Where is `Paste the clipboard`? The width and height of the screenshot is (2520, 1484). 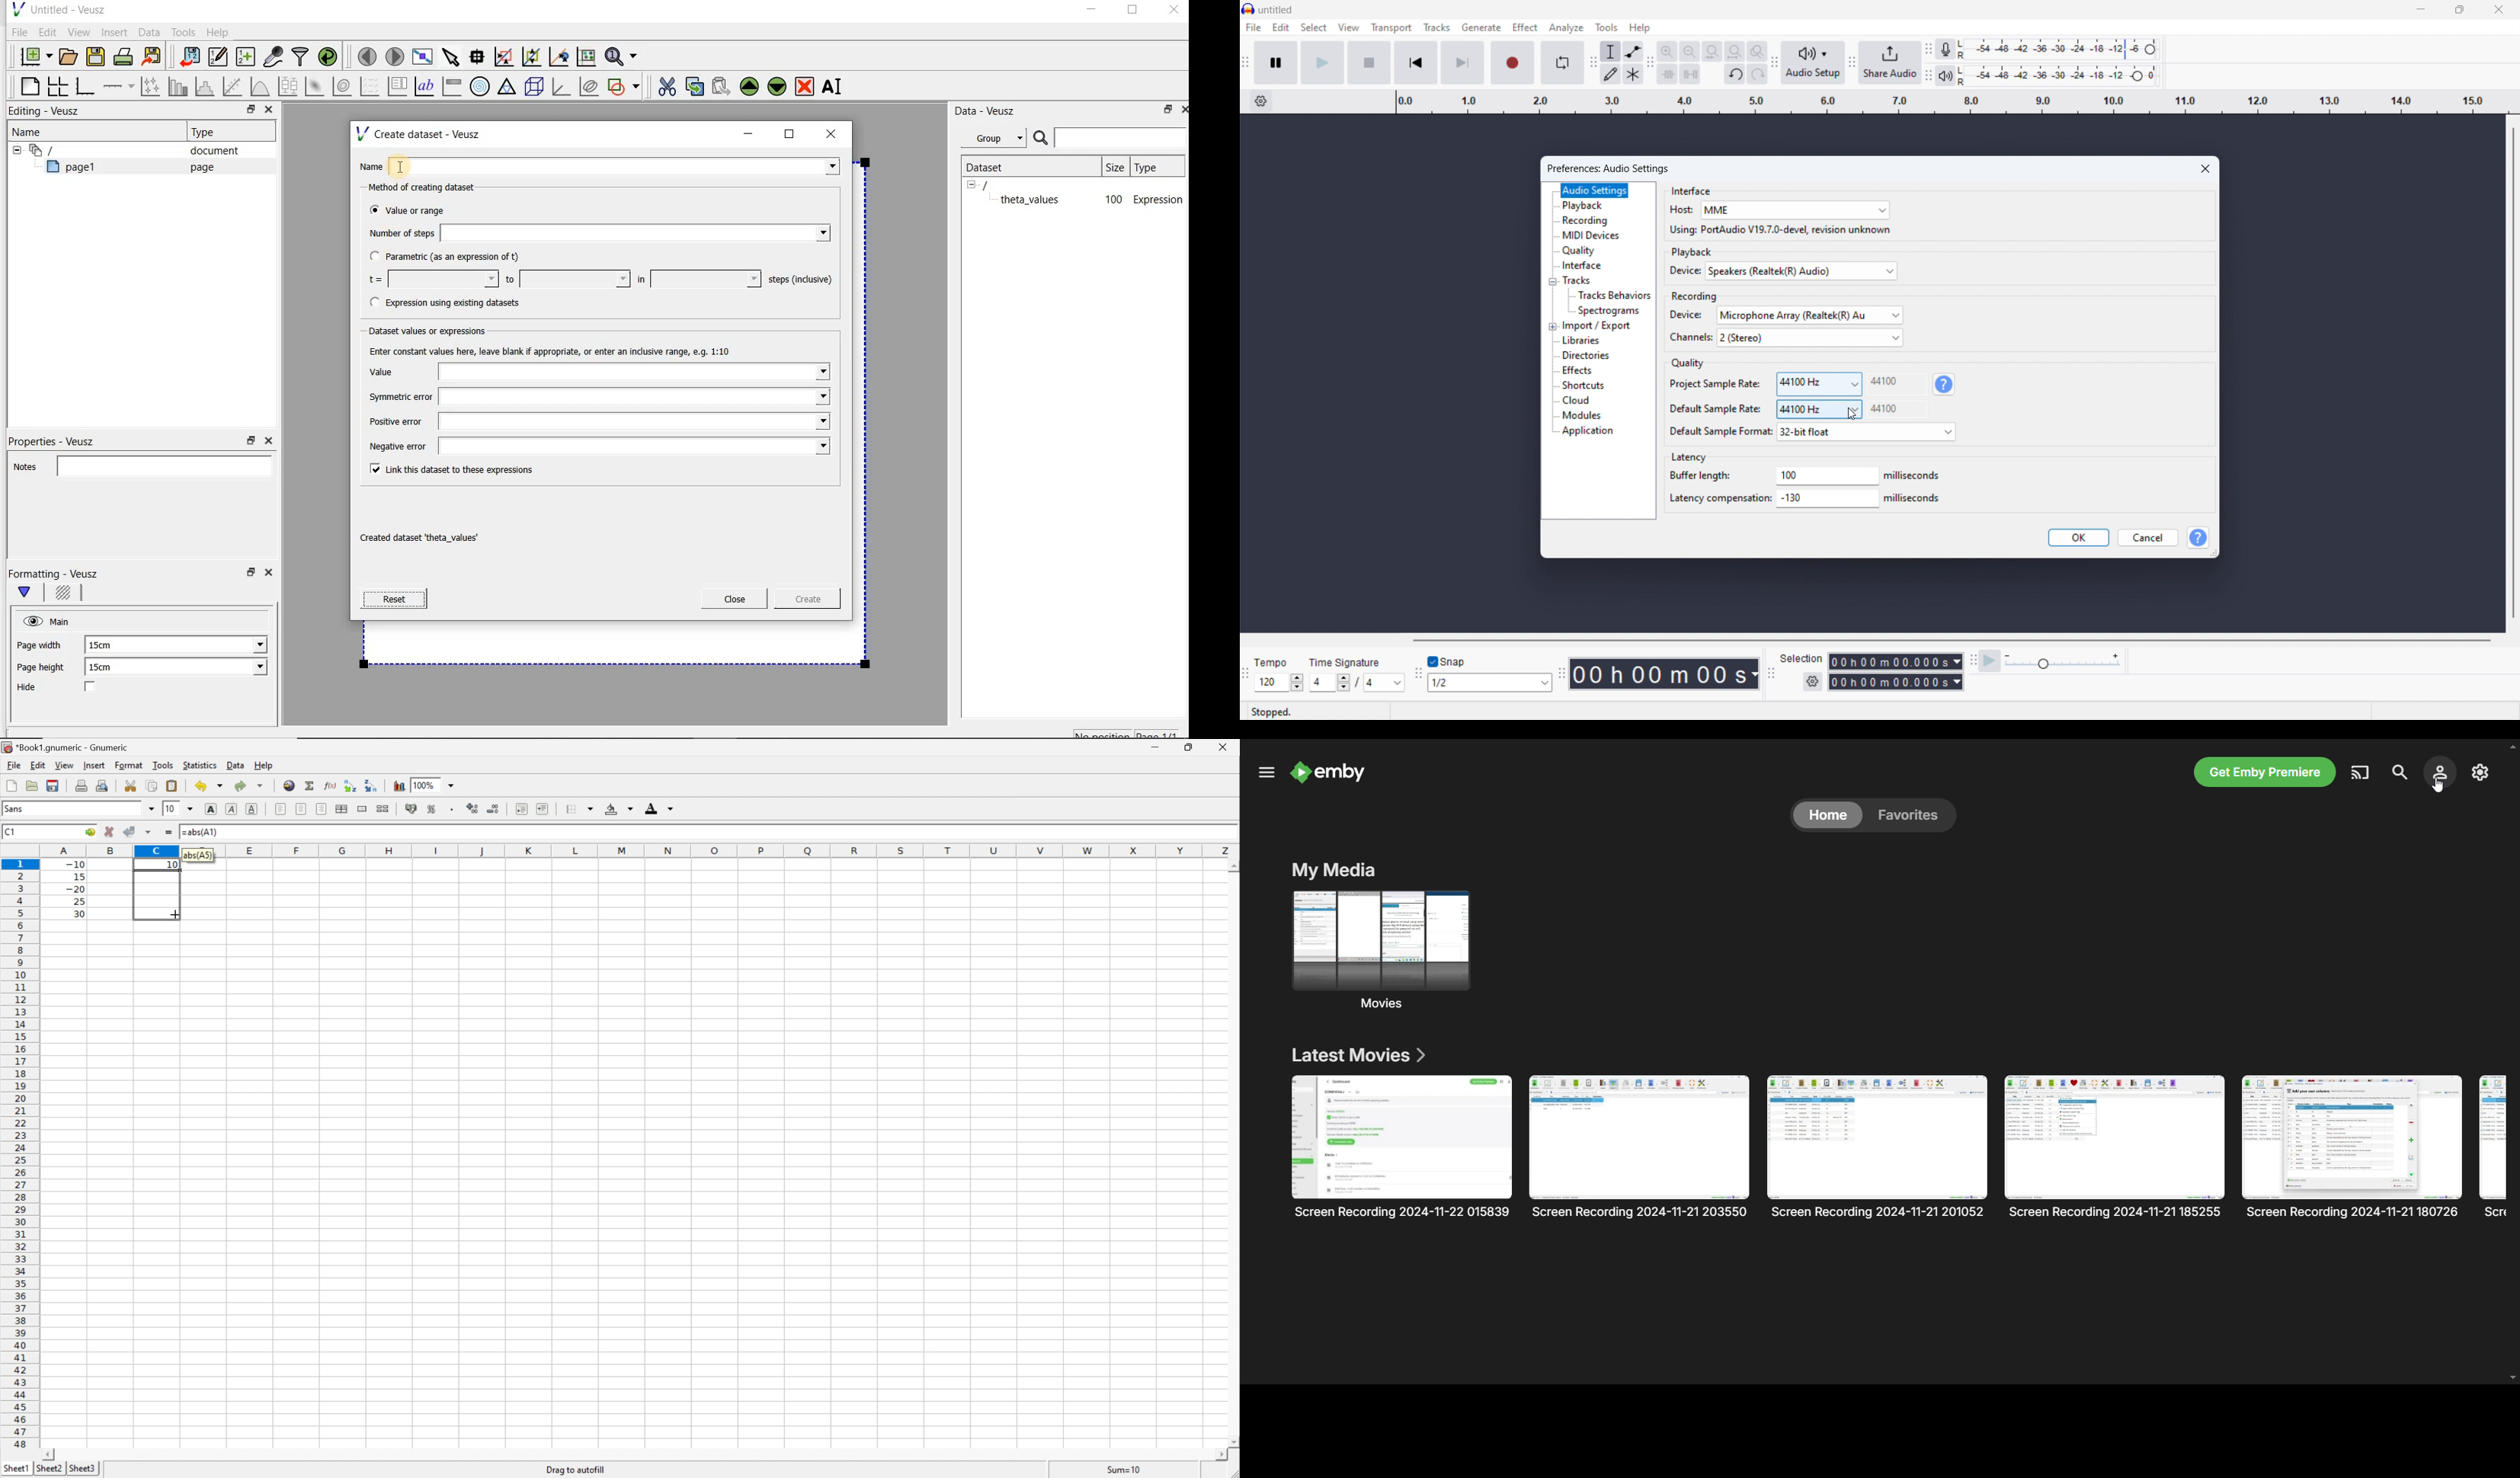
Paste the clipboard is located at coordinates (174, 786).